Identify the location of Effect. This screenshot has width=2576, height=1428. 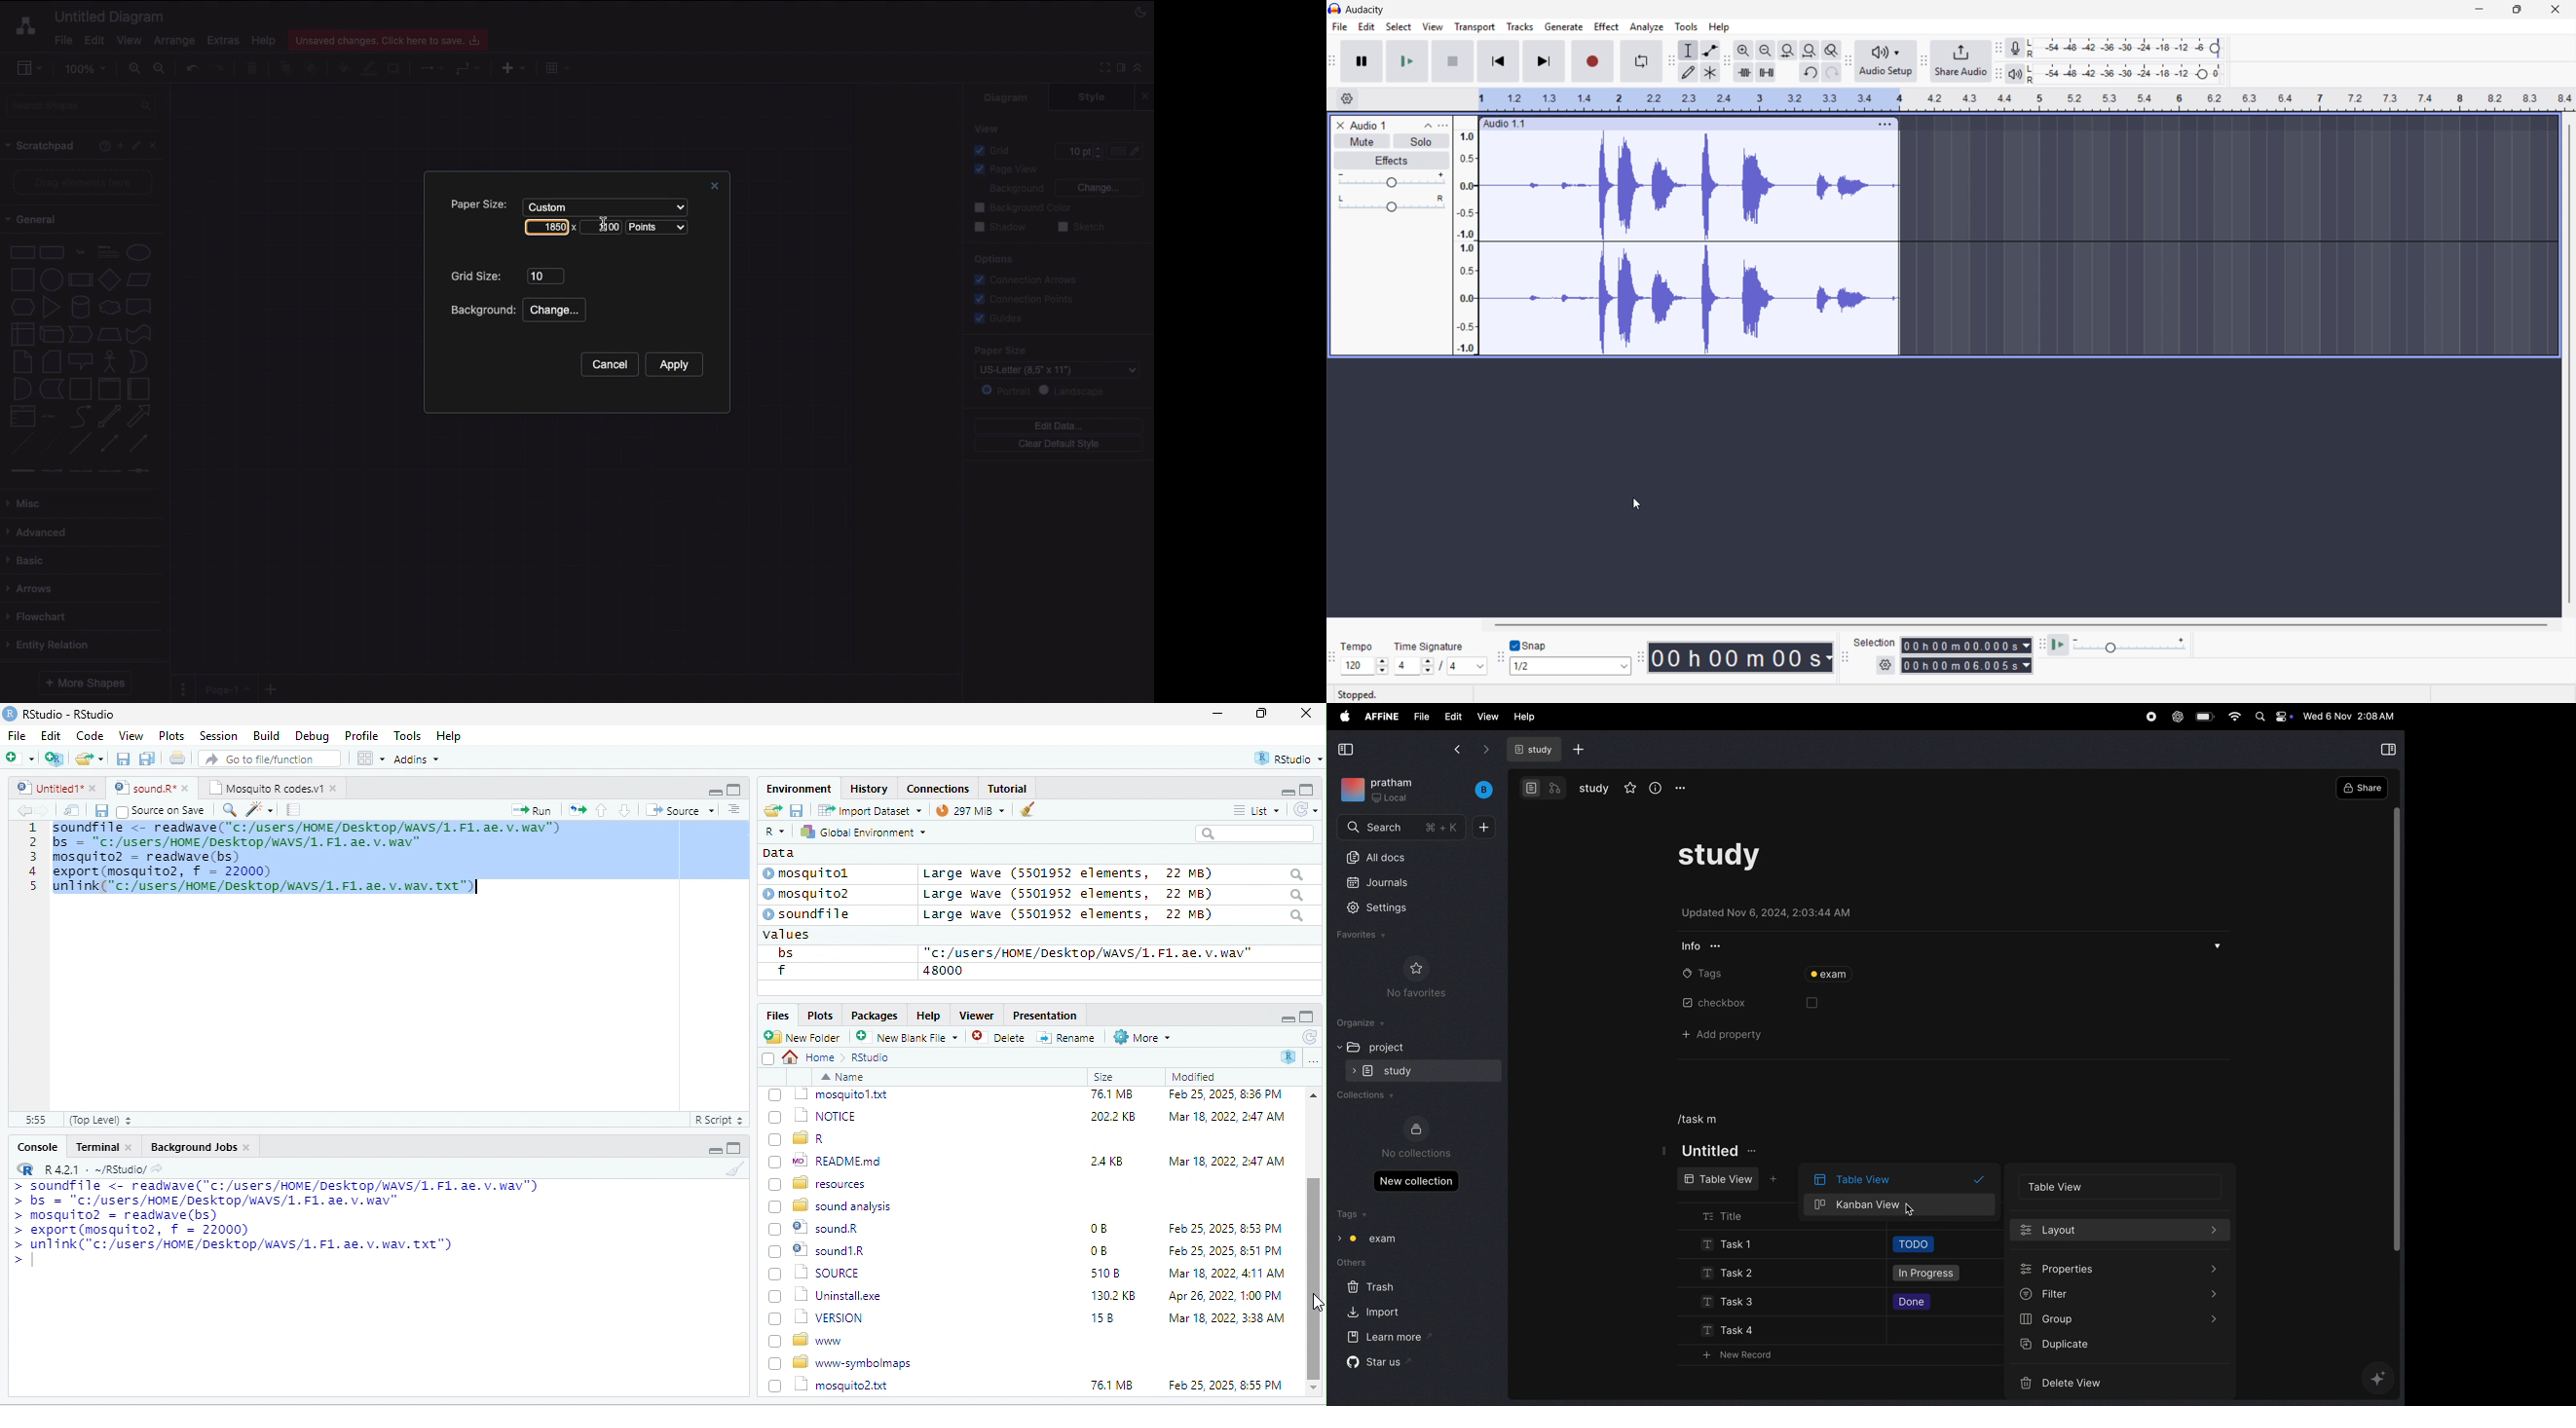
(1607, 27).